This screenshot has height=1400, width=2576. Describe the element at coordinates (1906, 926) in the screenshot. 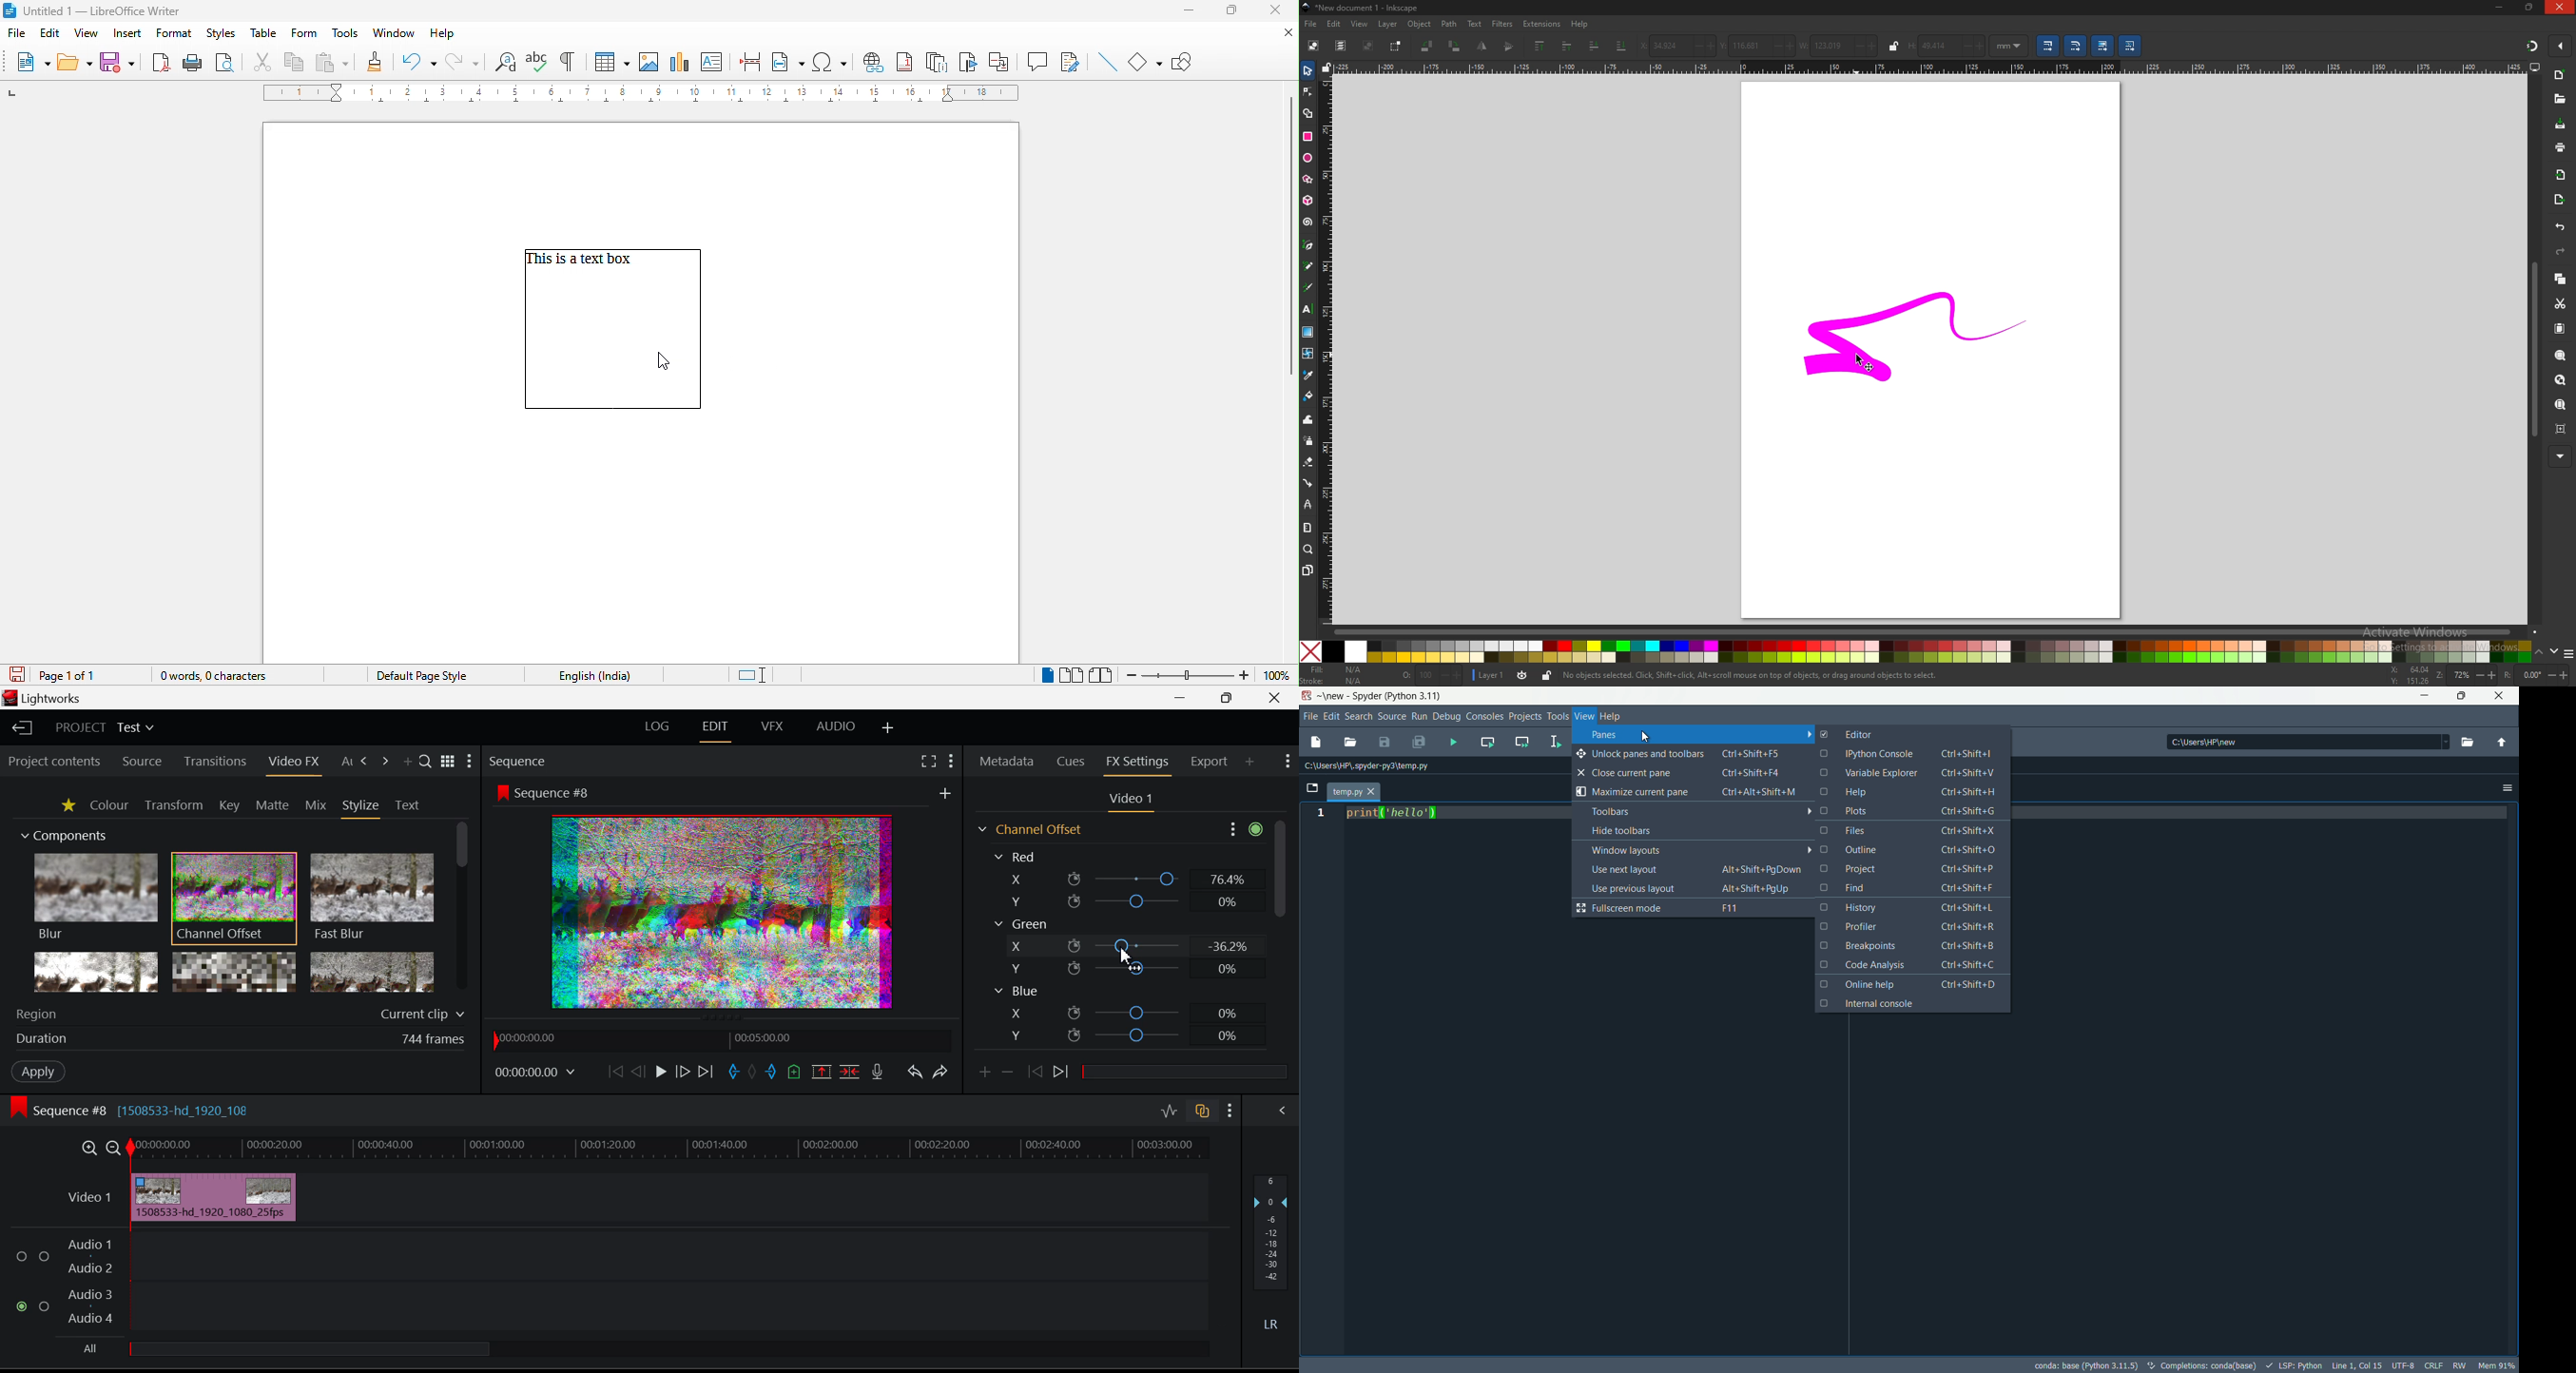

I see `profiler` at that location.